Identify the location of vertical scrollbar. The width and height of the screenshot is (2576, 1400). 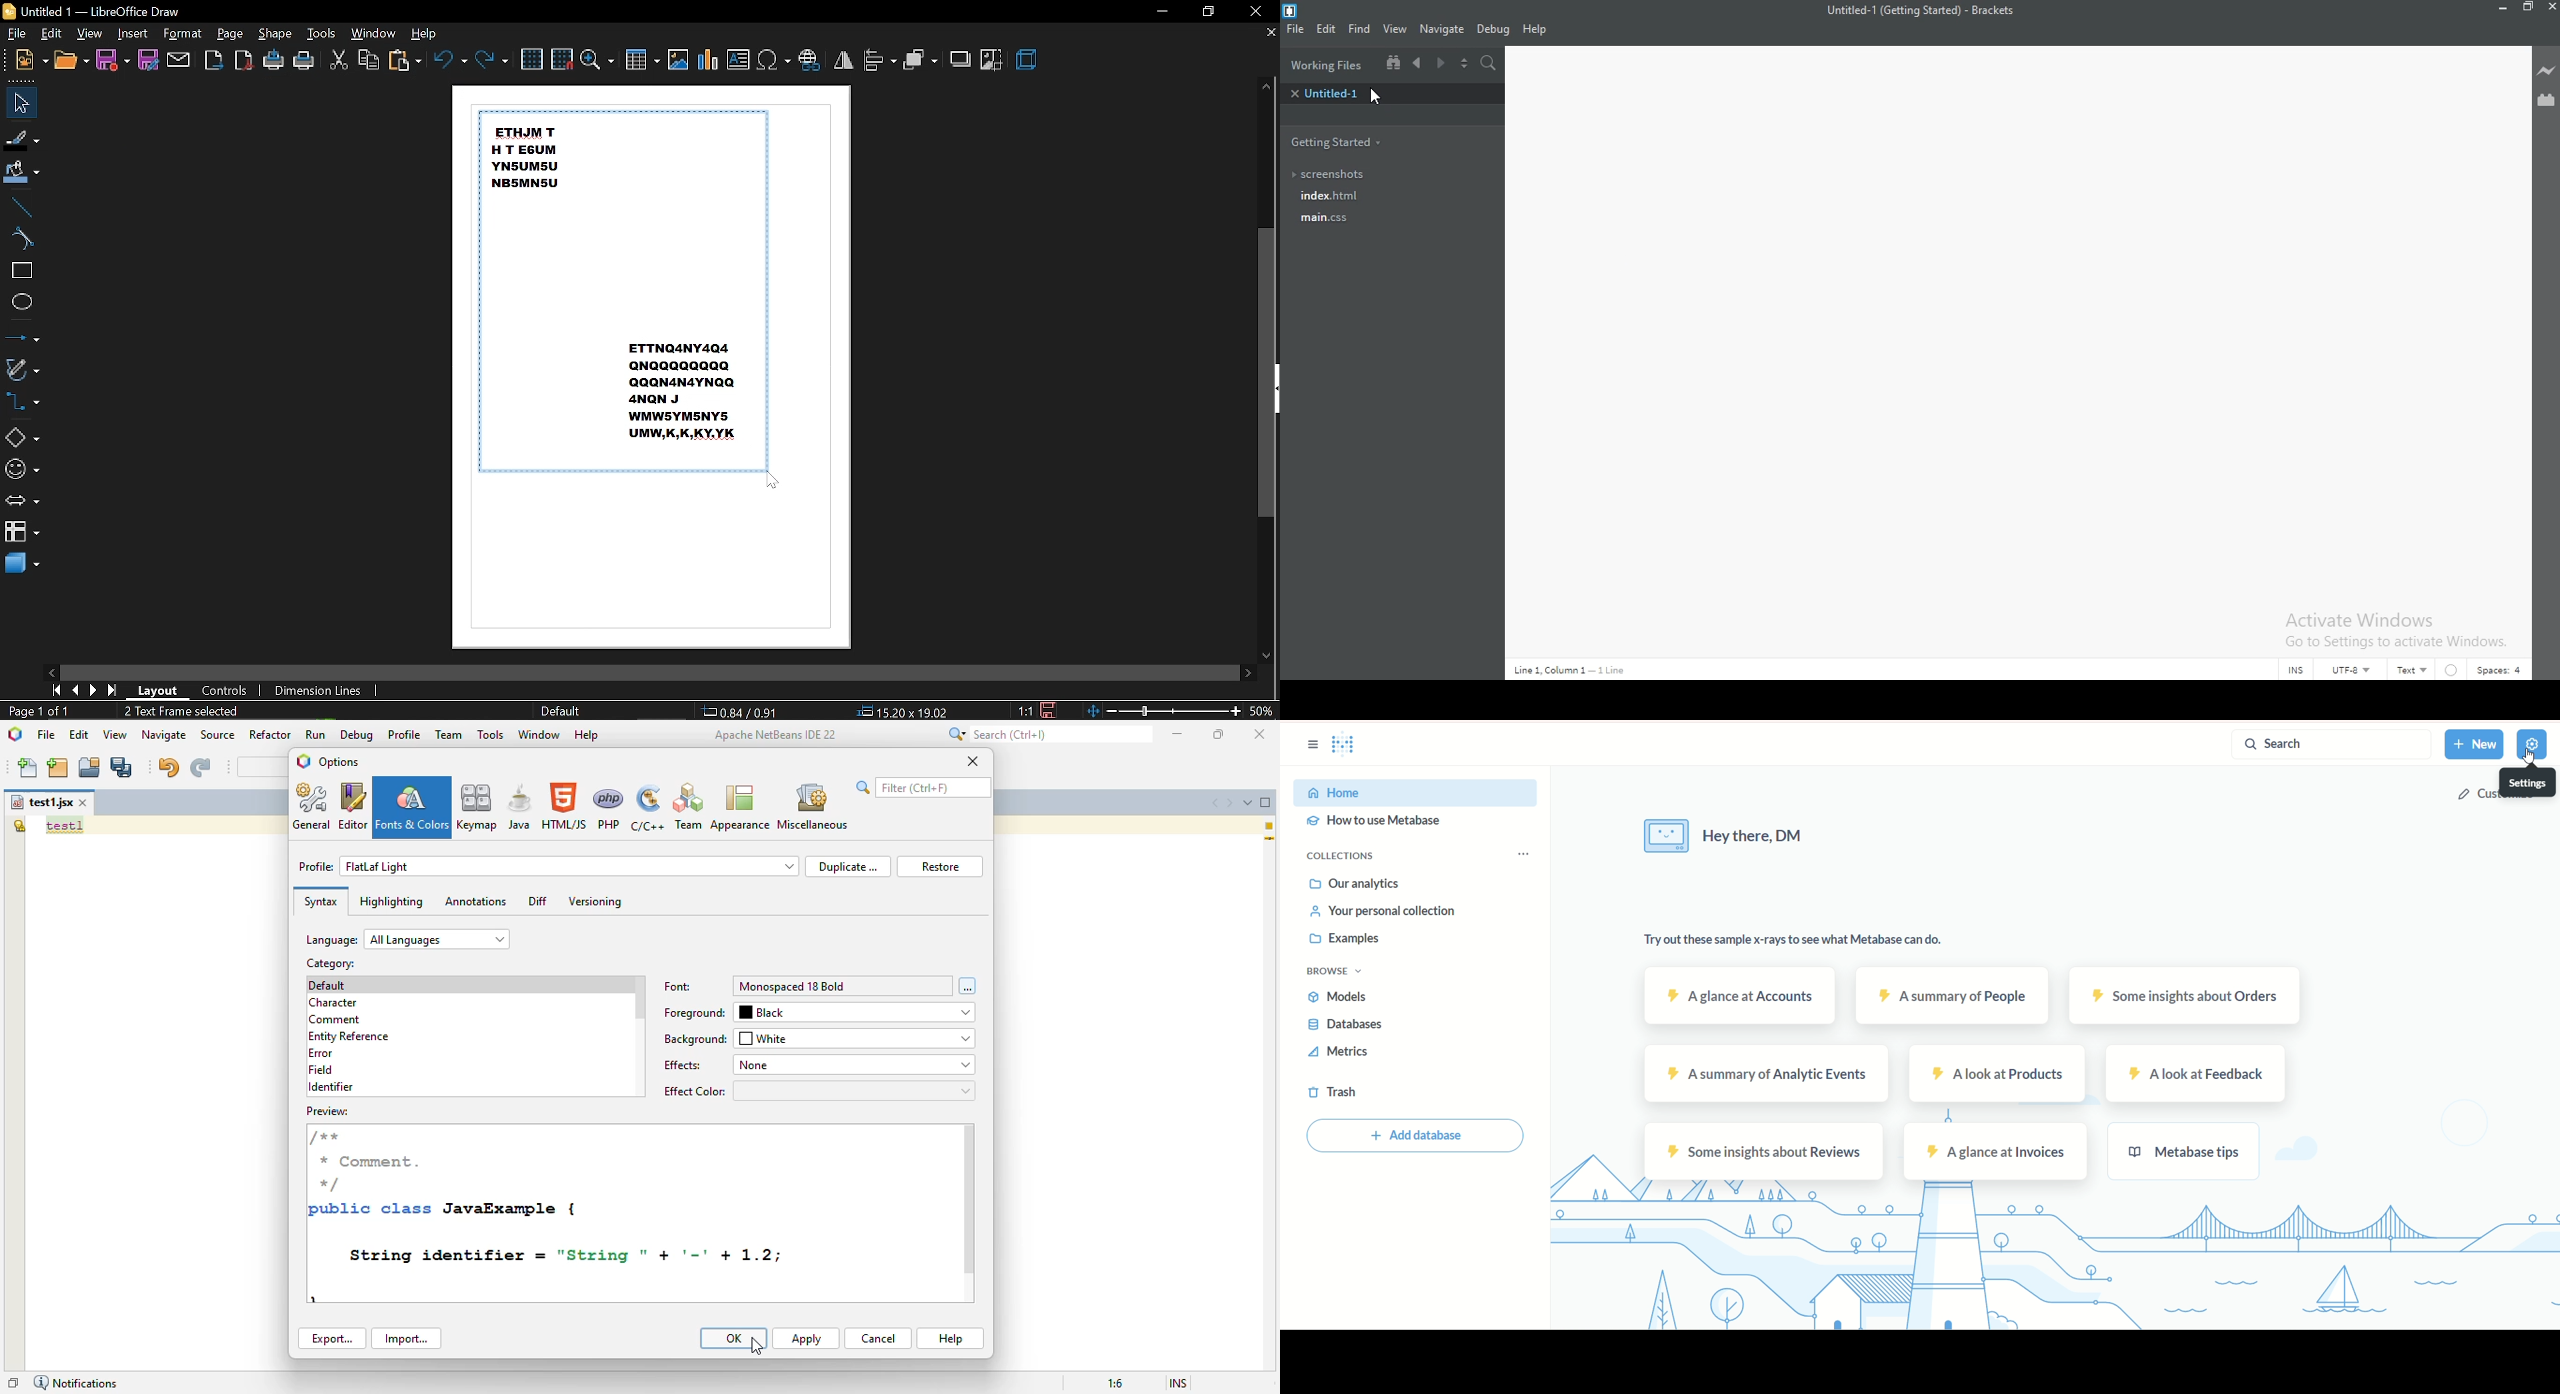
(1267, 371).